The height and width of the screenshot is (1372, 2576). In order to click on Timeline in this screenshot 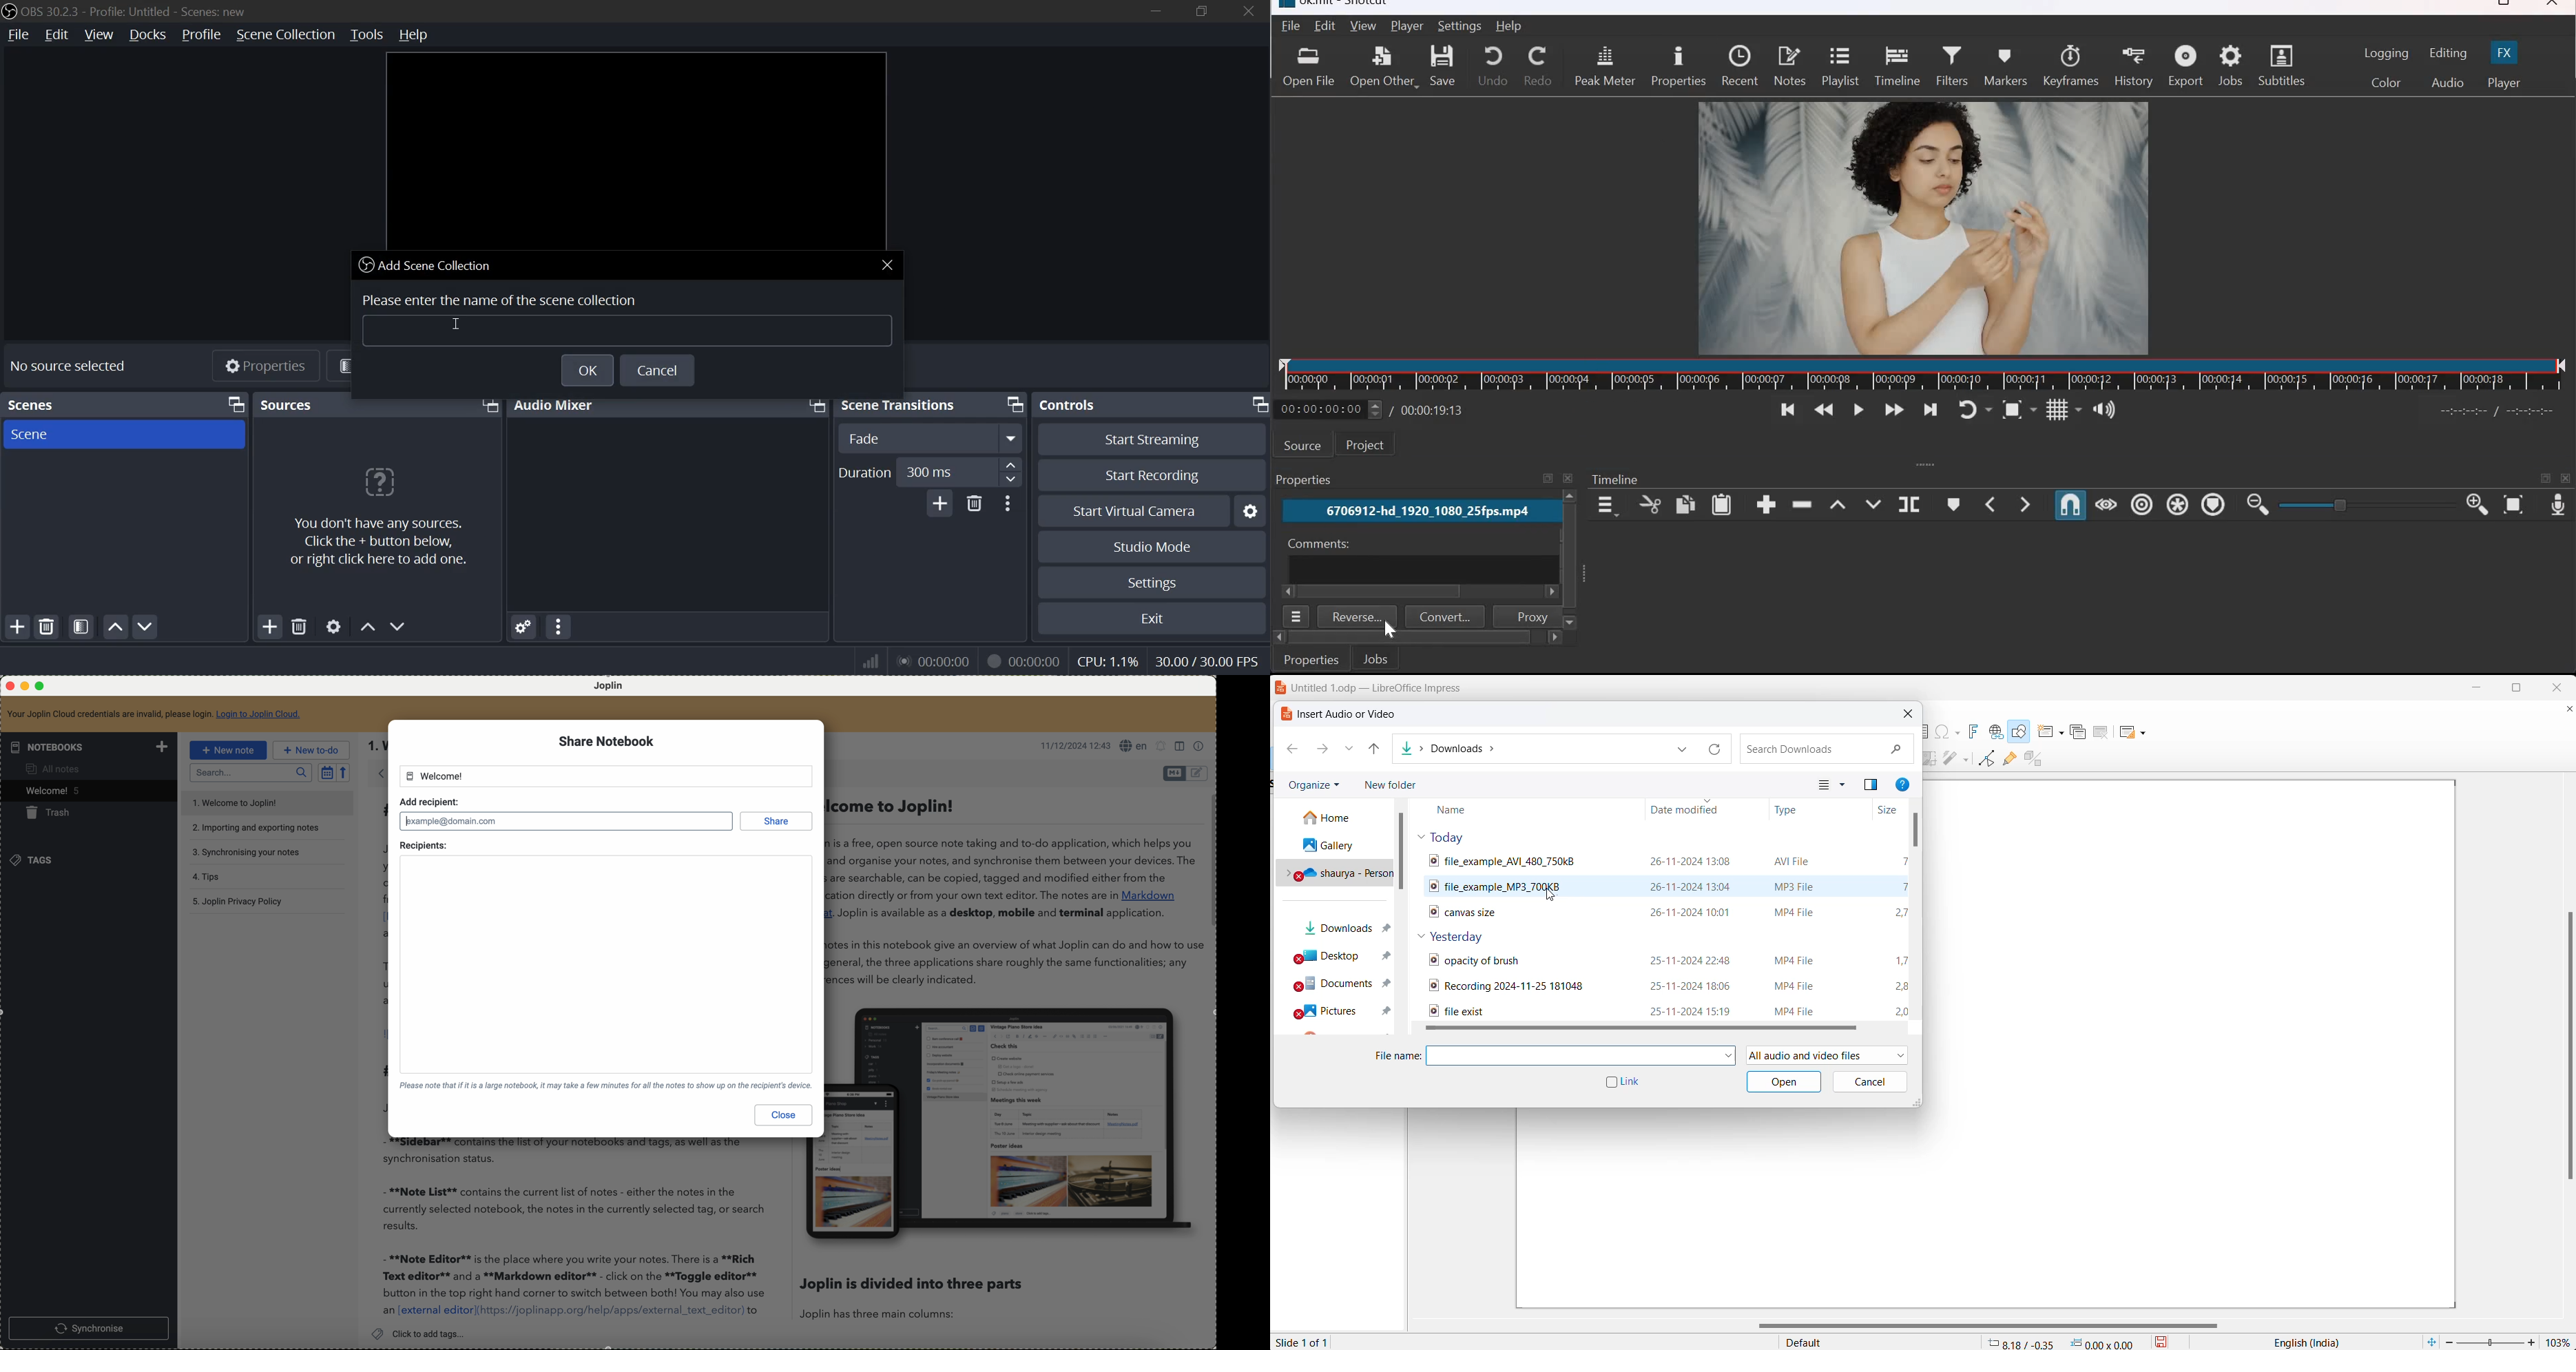, I will do `click(1616, 480)`.